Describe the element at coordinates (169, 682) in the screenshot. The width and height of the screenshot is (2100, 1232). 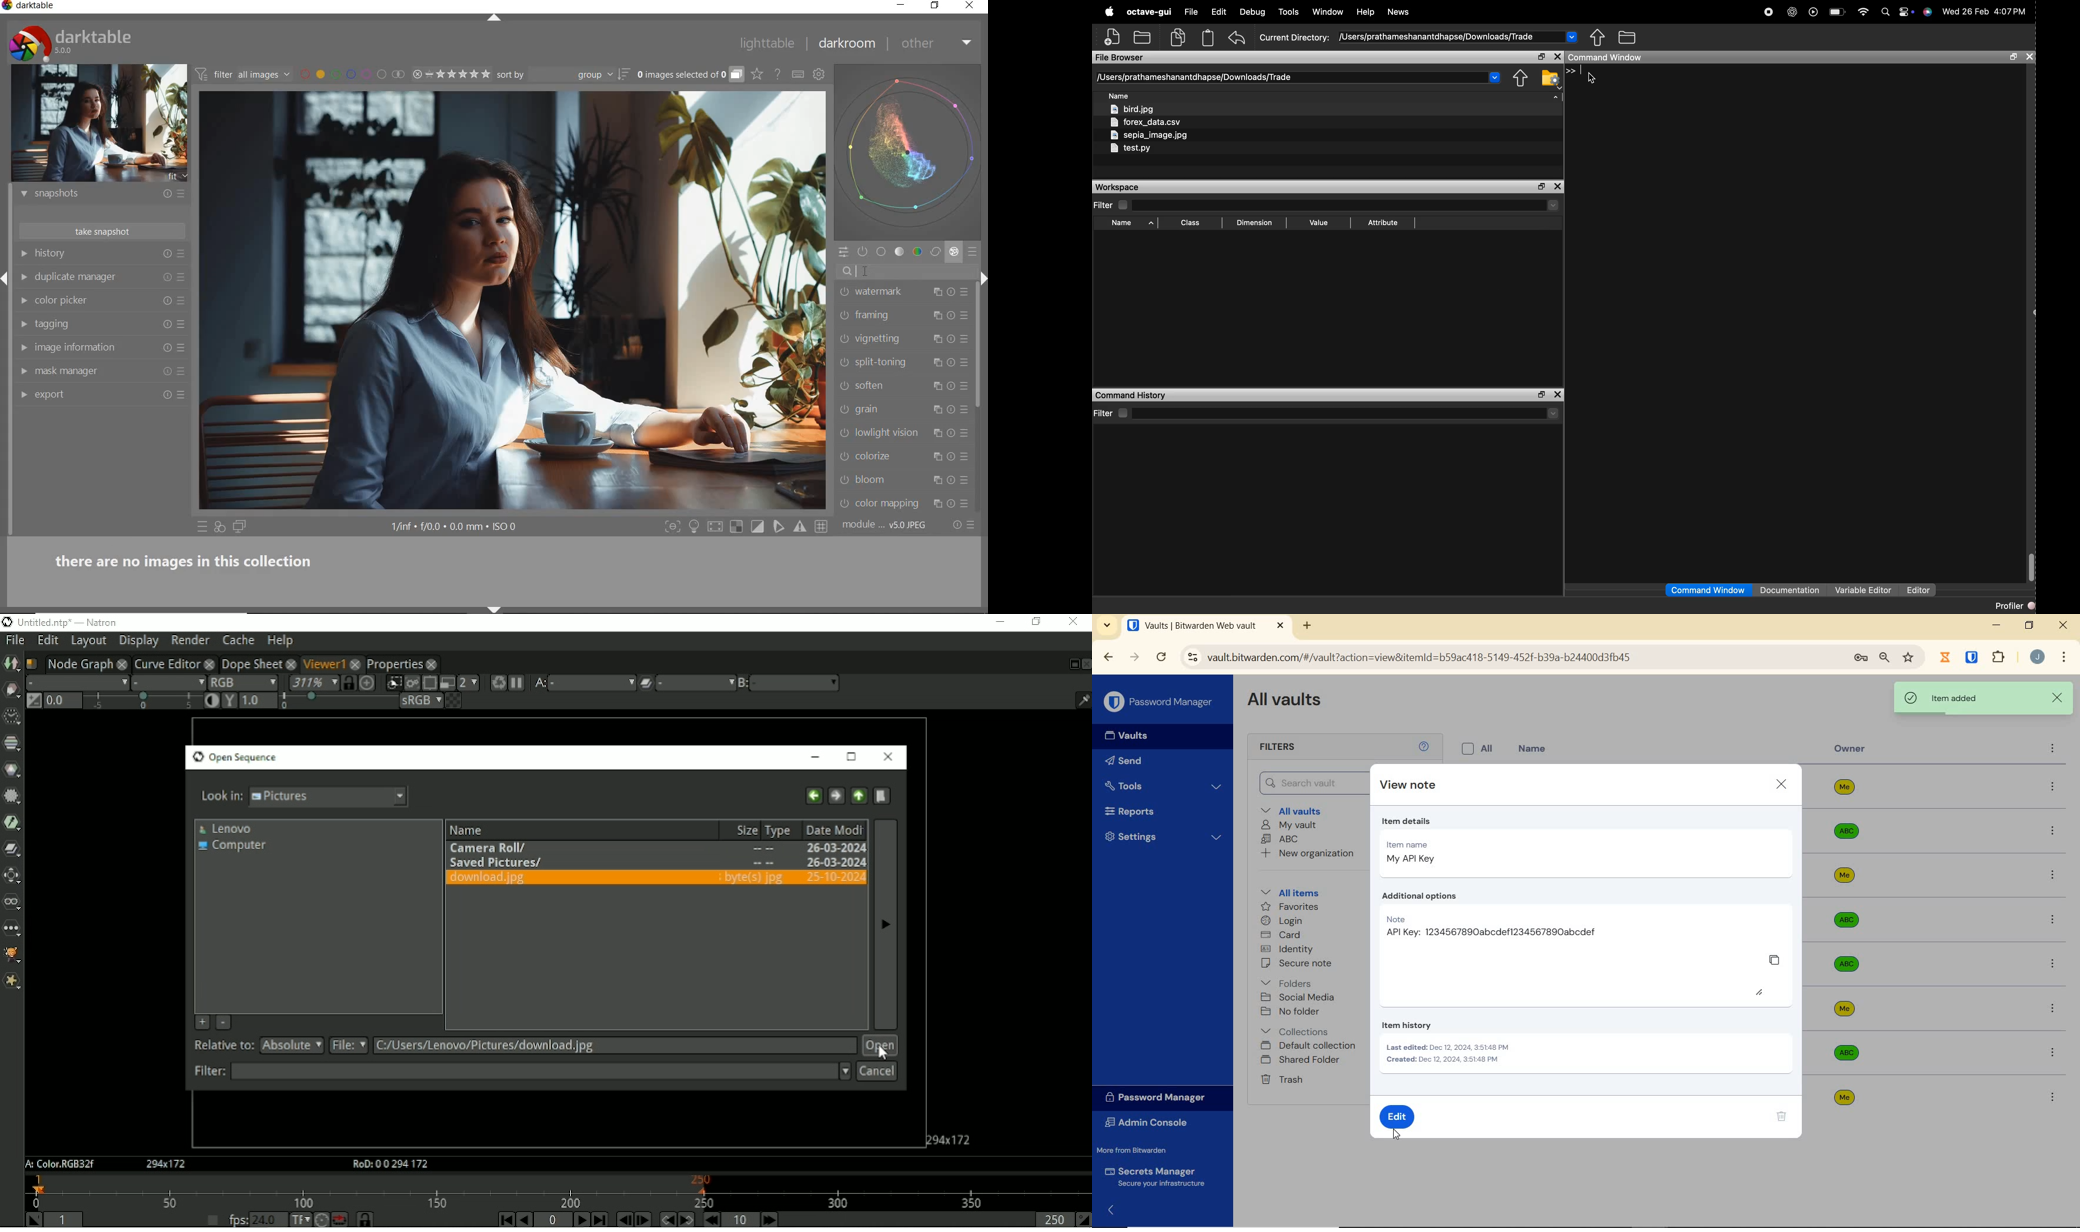
I see `Alpha channel` at that location.